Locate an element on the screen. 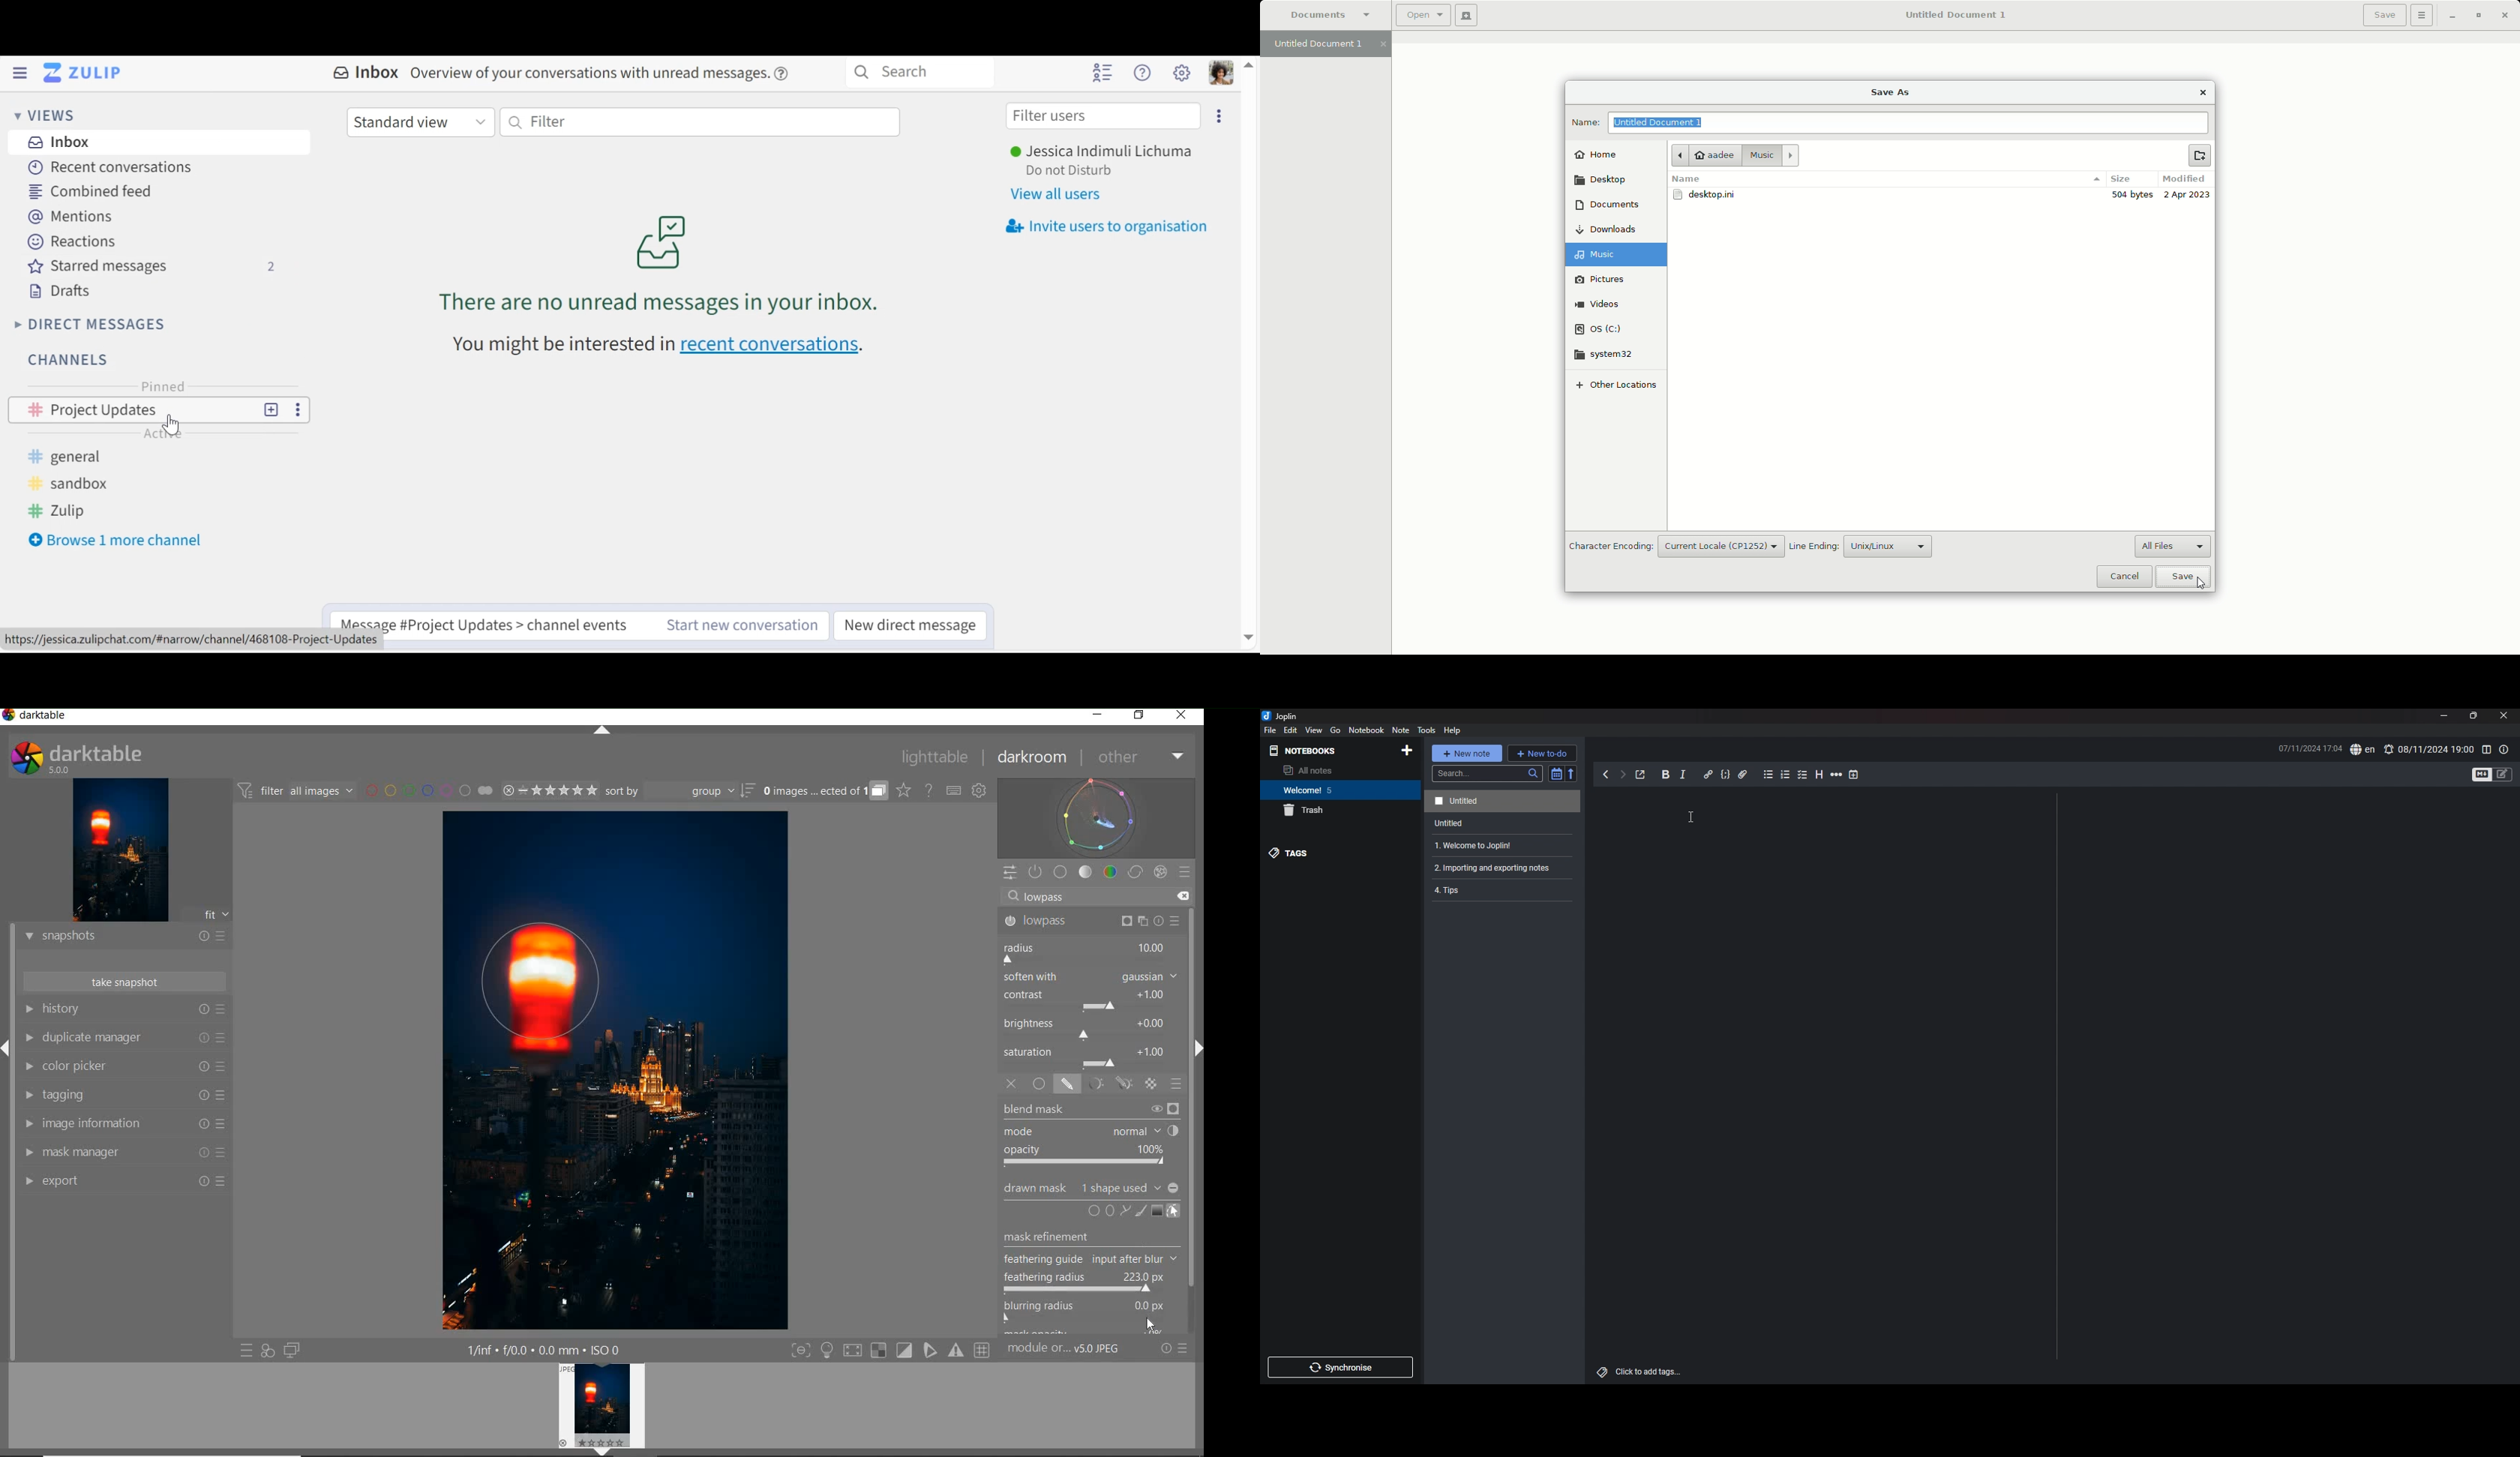 This screenshot has width=2520, height=1484. ADD GRADIENT is located at coordinates (1156, 1211).